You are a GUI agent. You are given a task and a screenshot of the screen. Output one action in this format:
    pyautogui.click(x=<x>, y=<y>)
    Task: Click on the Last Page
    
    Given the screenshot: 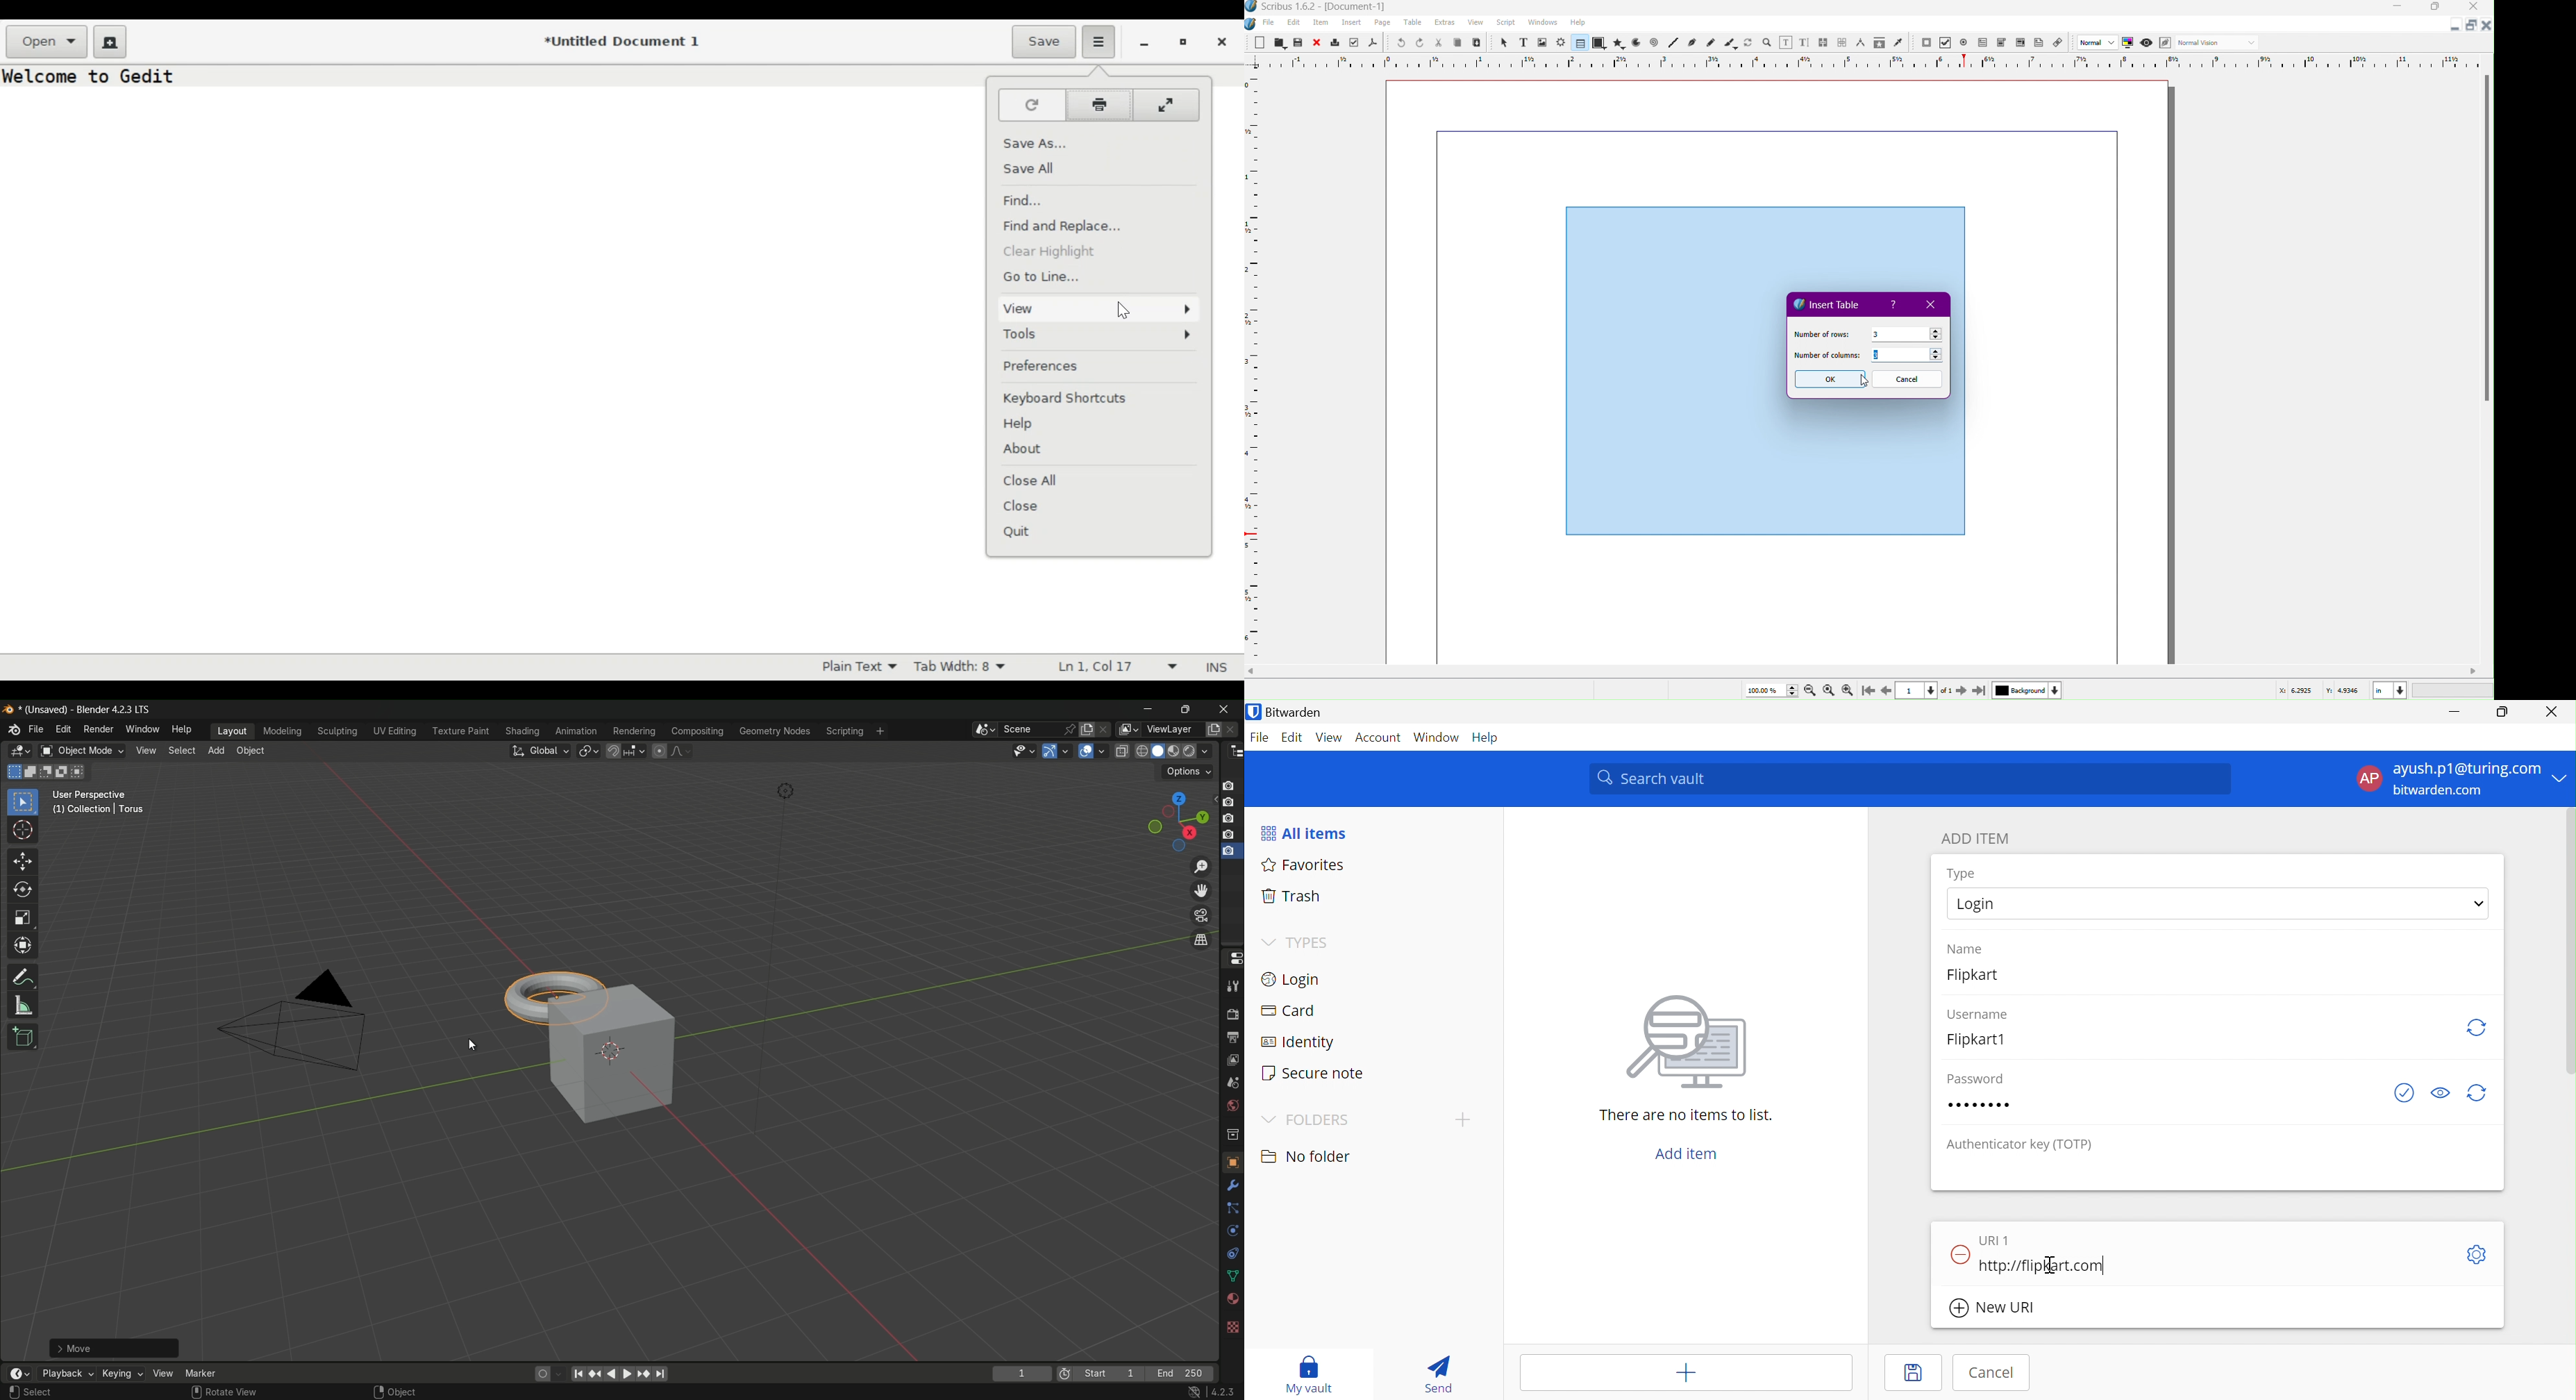 What is the action you would take?
    pyautogui.click(x=1980, y=690)
    